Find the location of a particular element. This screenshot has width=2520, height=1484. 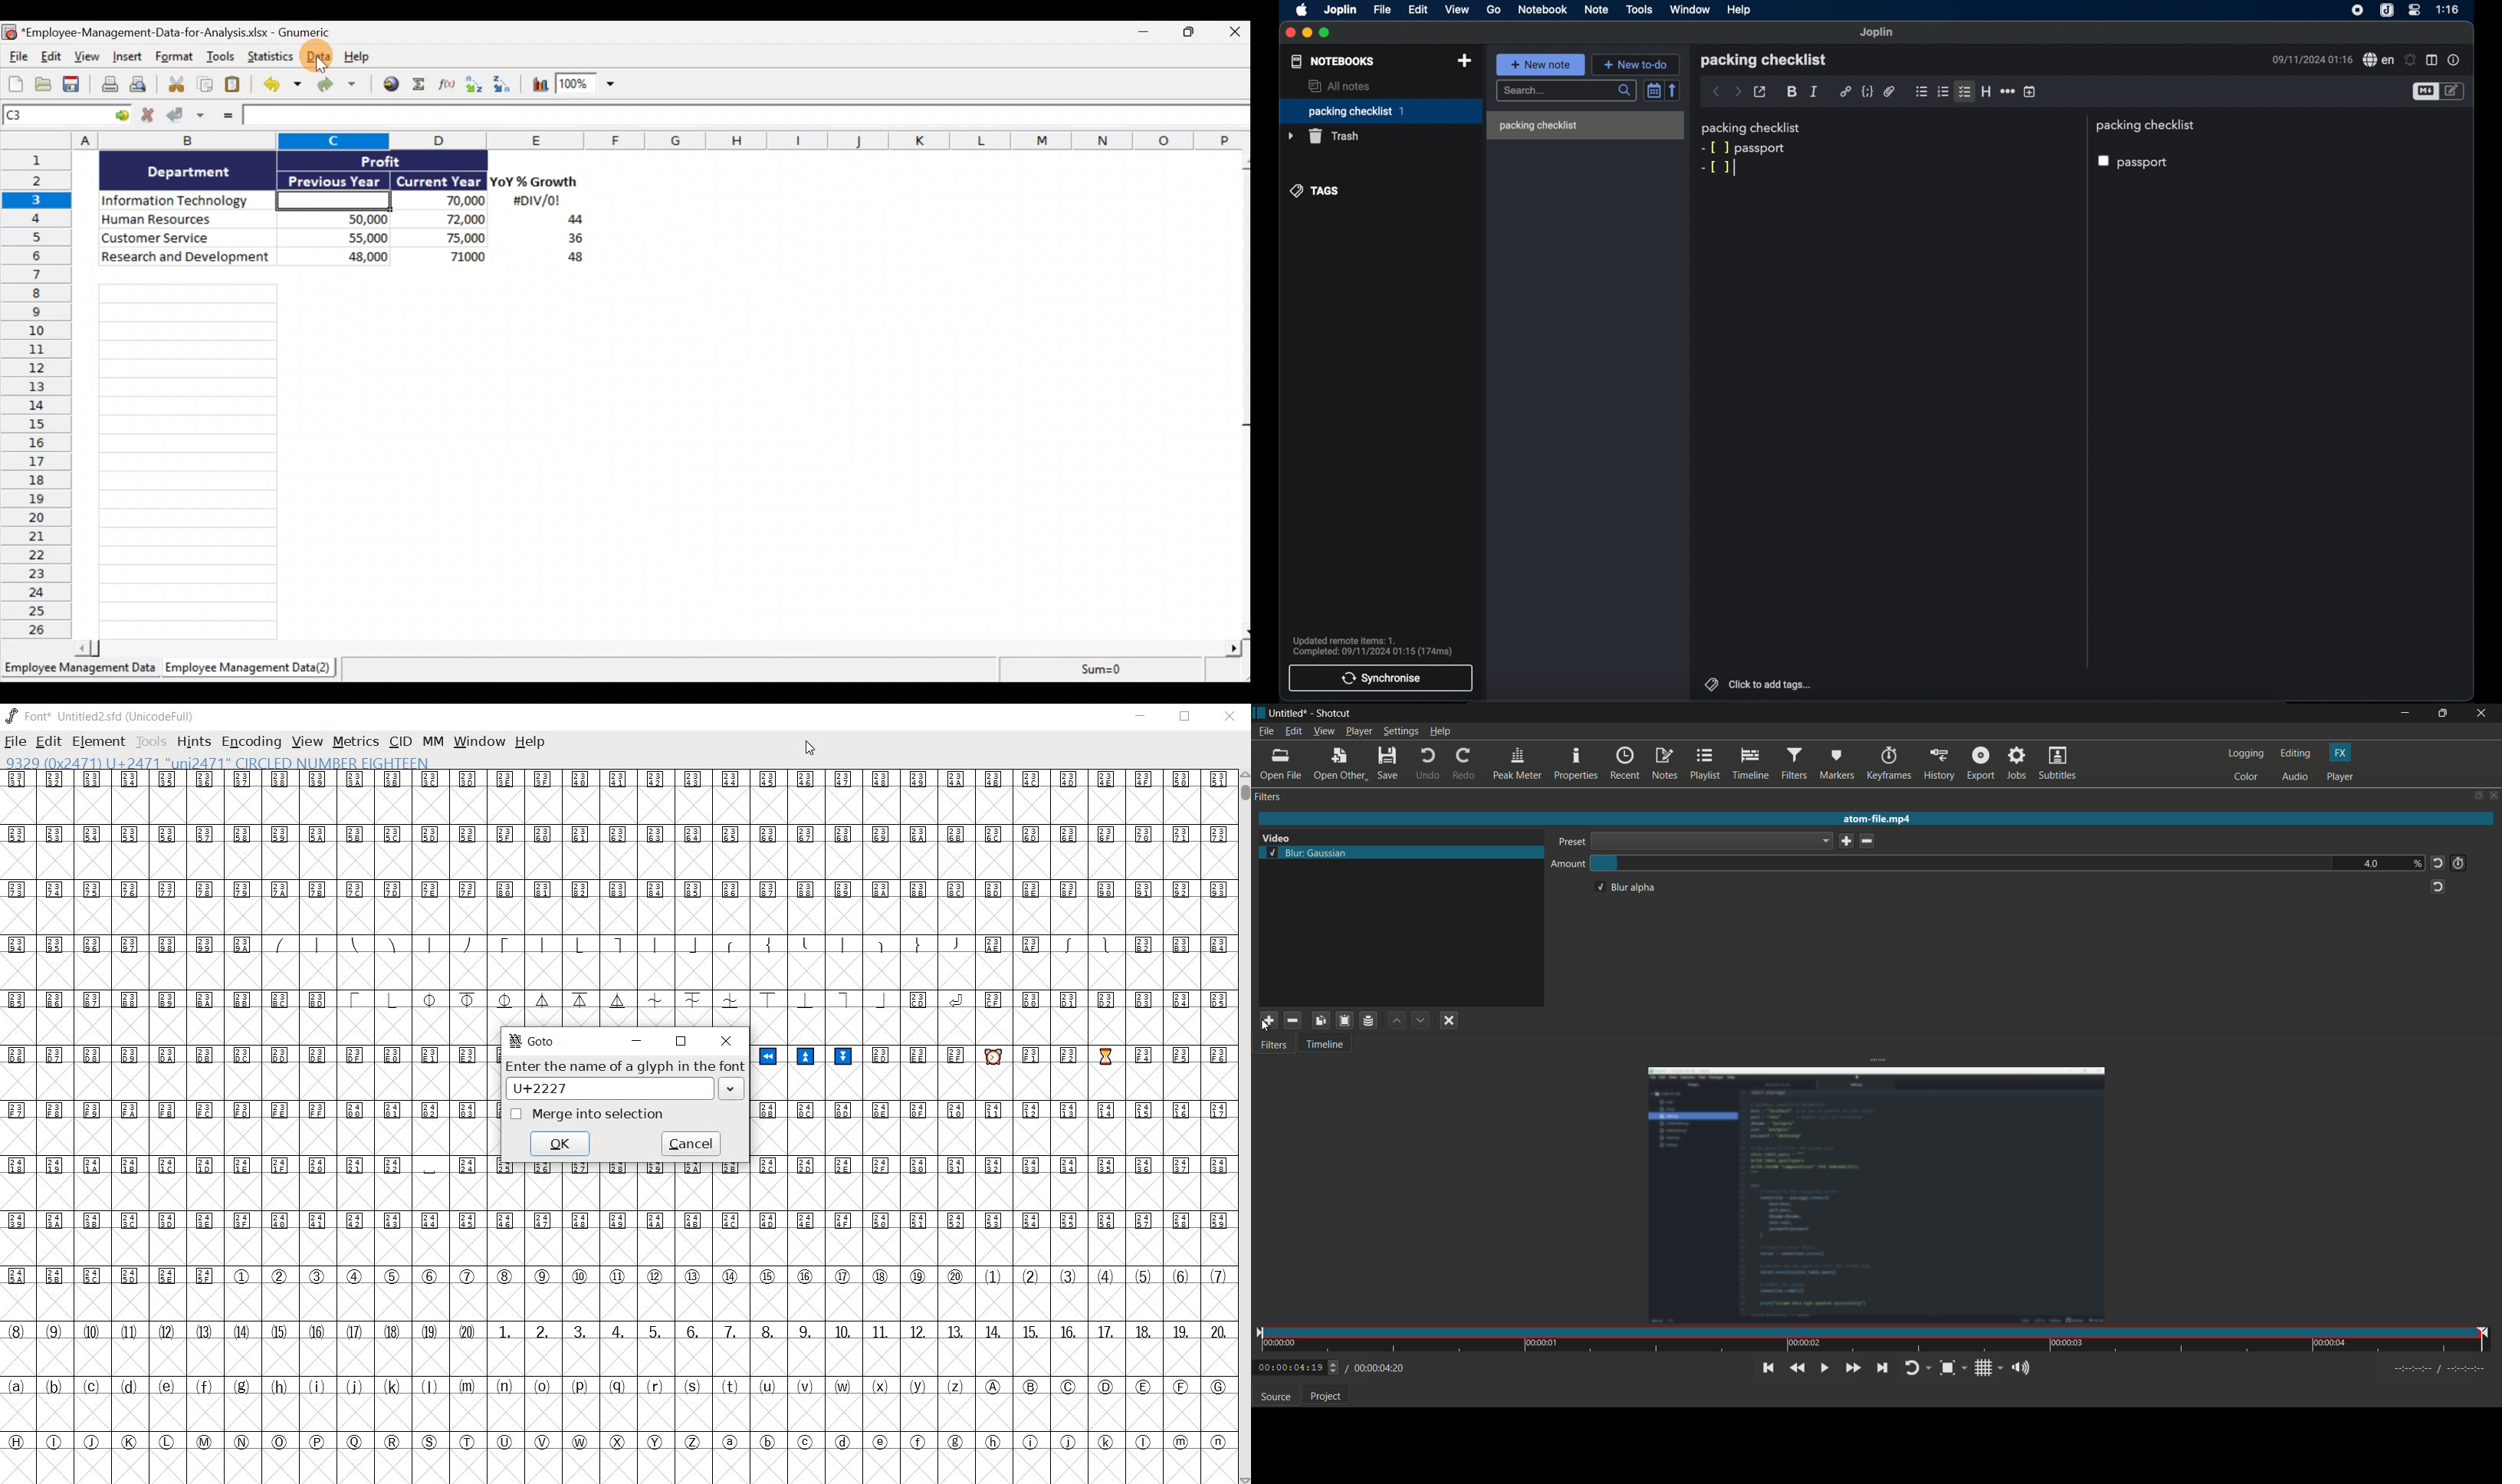

maximize is located at coordinates (1325, 33).